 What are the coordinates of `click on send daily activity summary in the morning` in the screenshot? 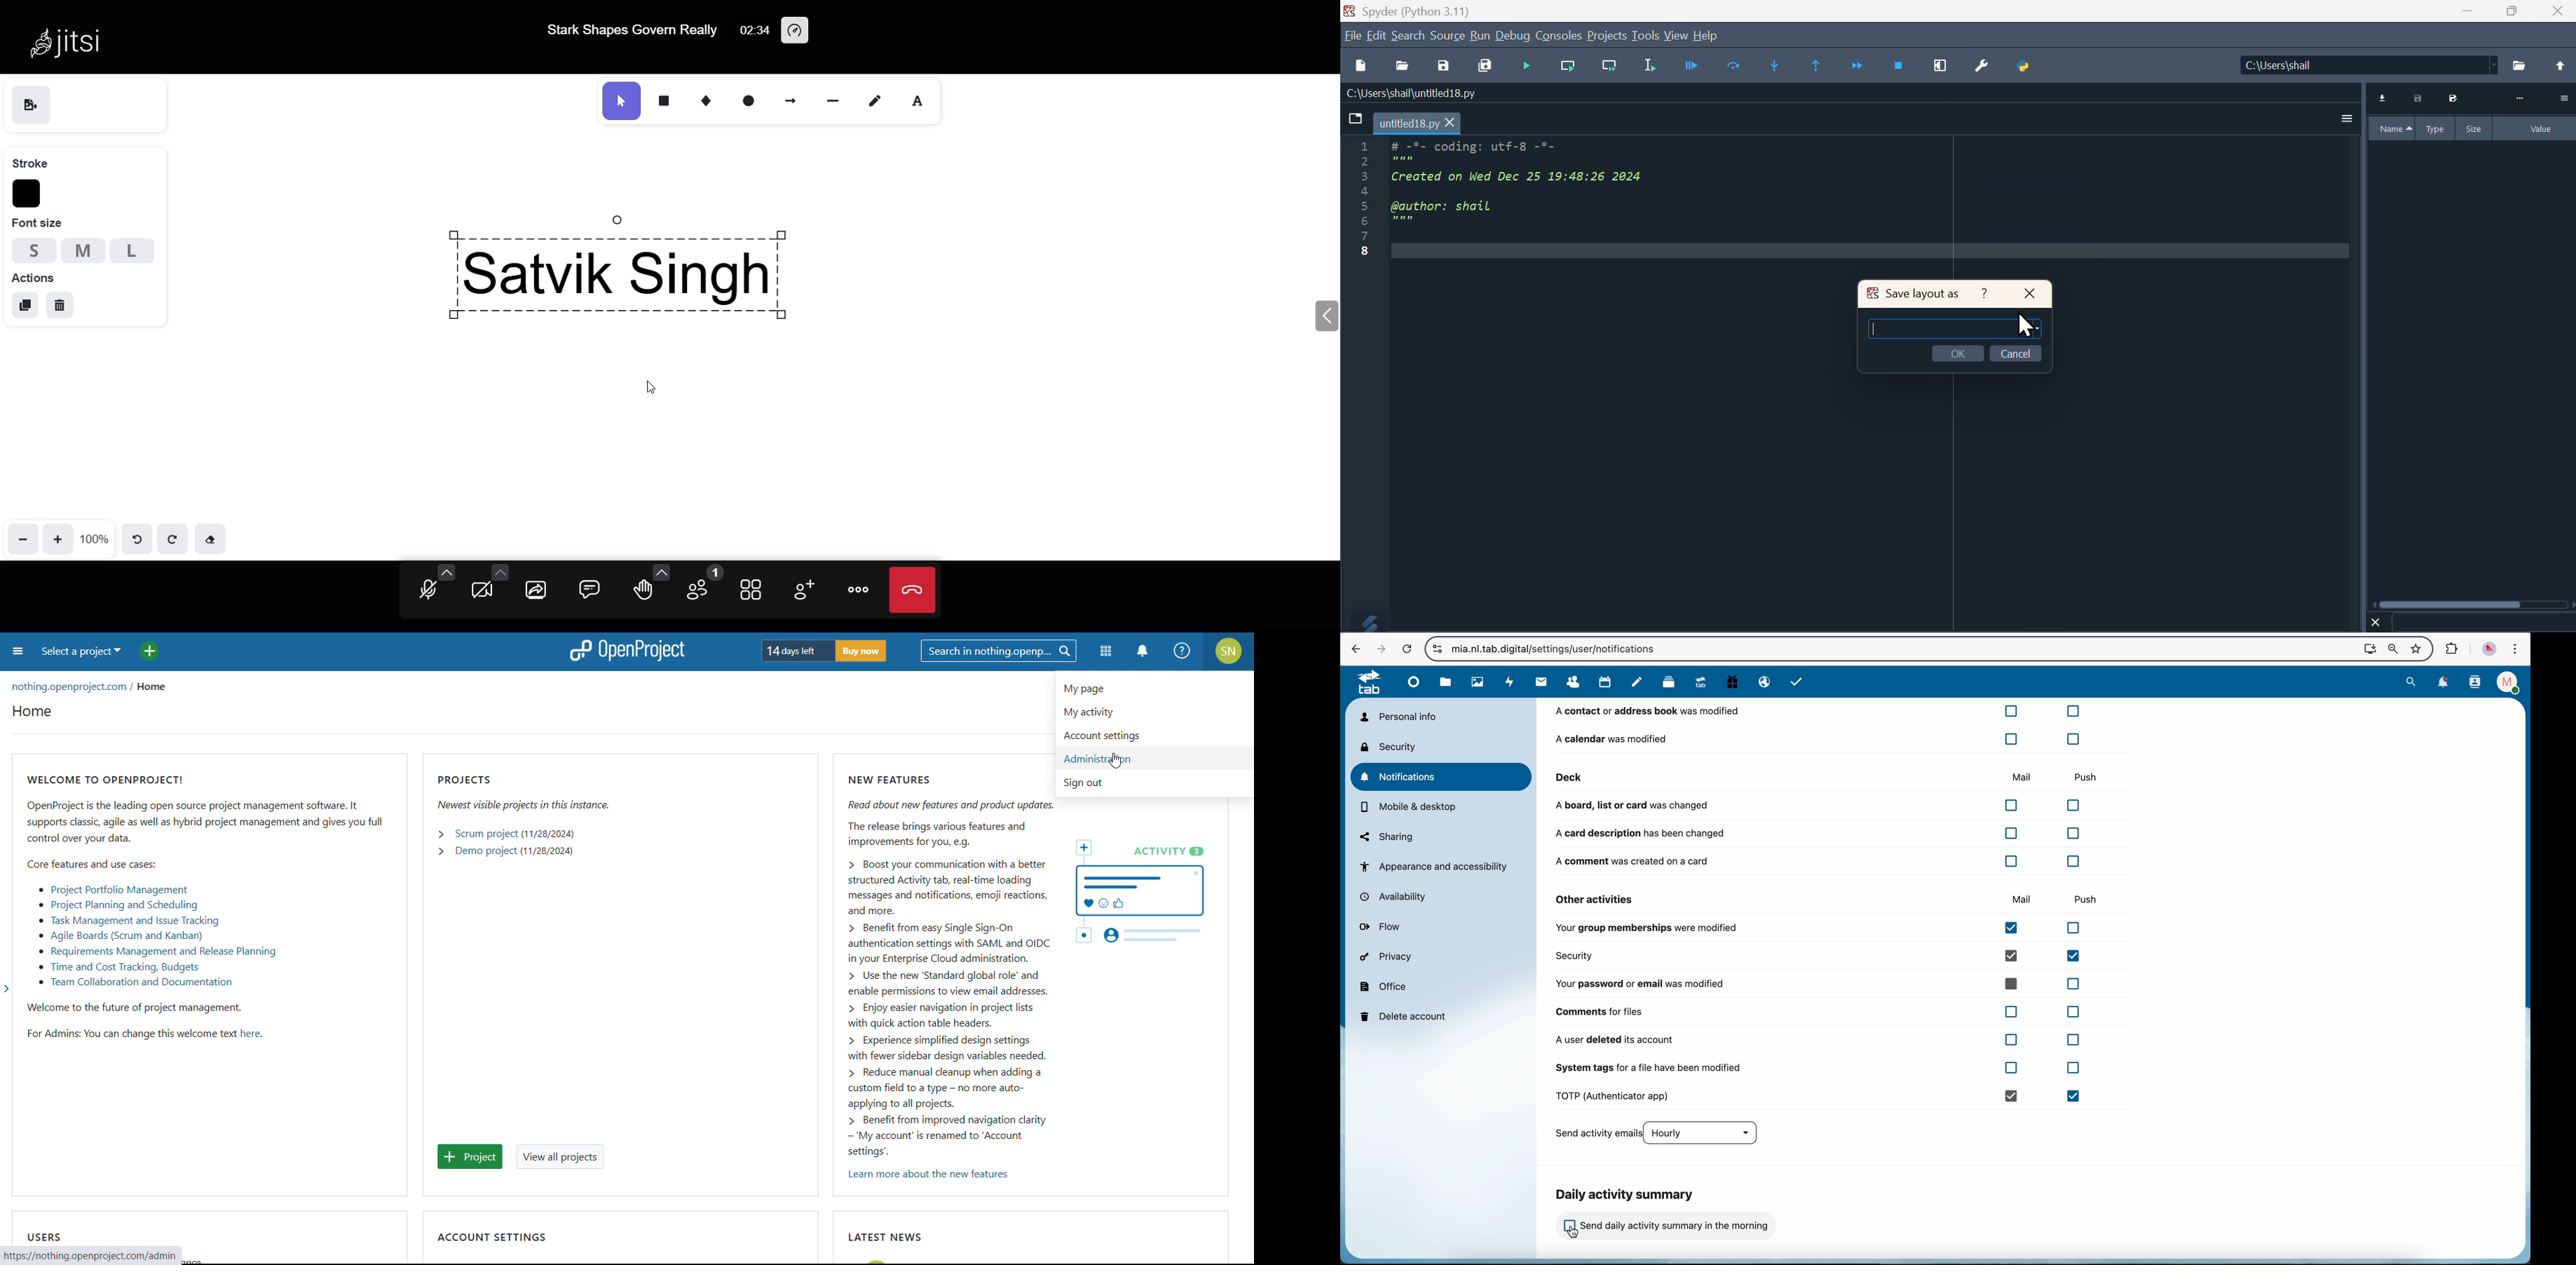 It's located at (1665, 1227).